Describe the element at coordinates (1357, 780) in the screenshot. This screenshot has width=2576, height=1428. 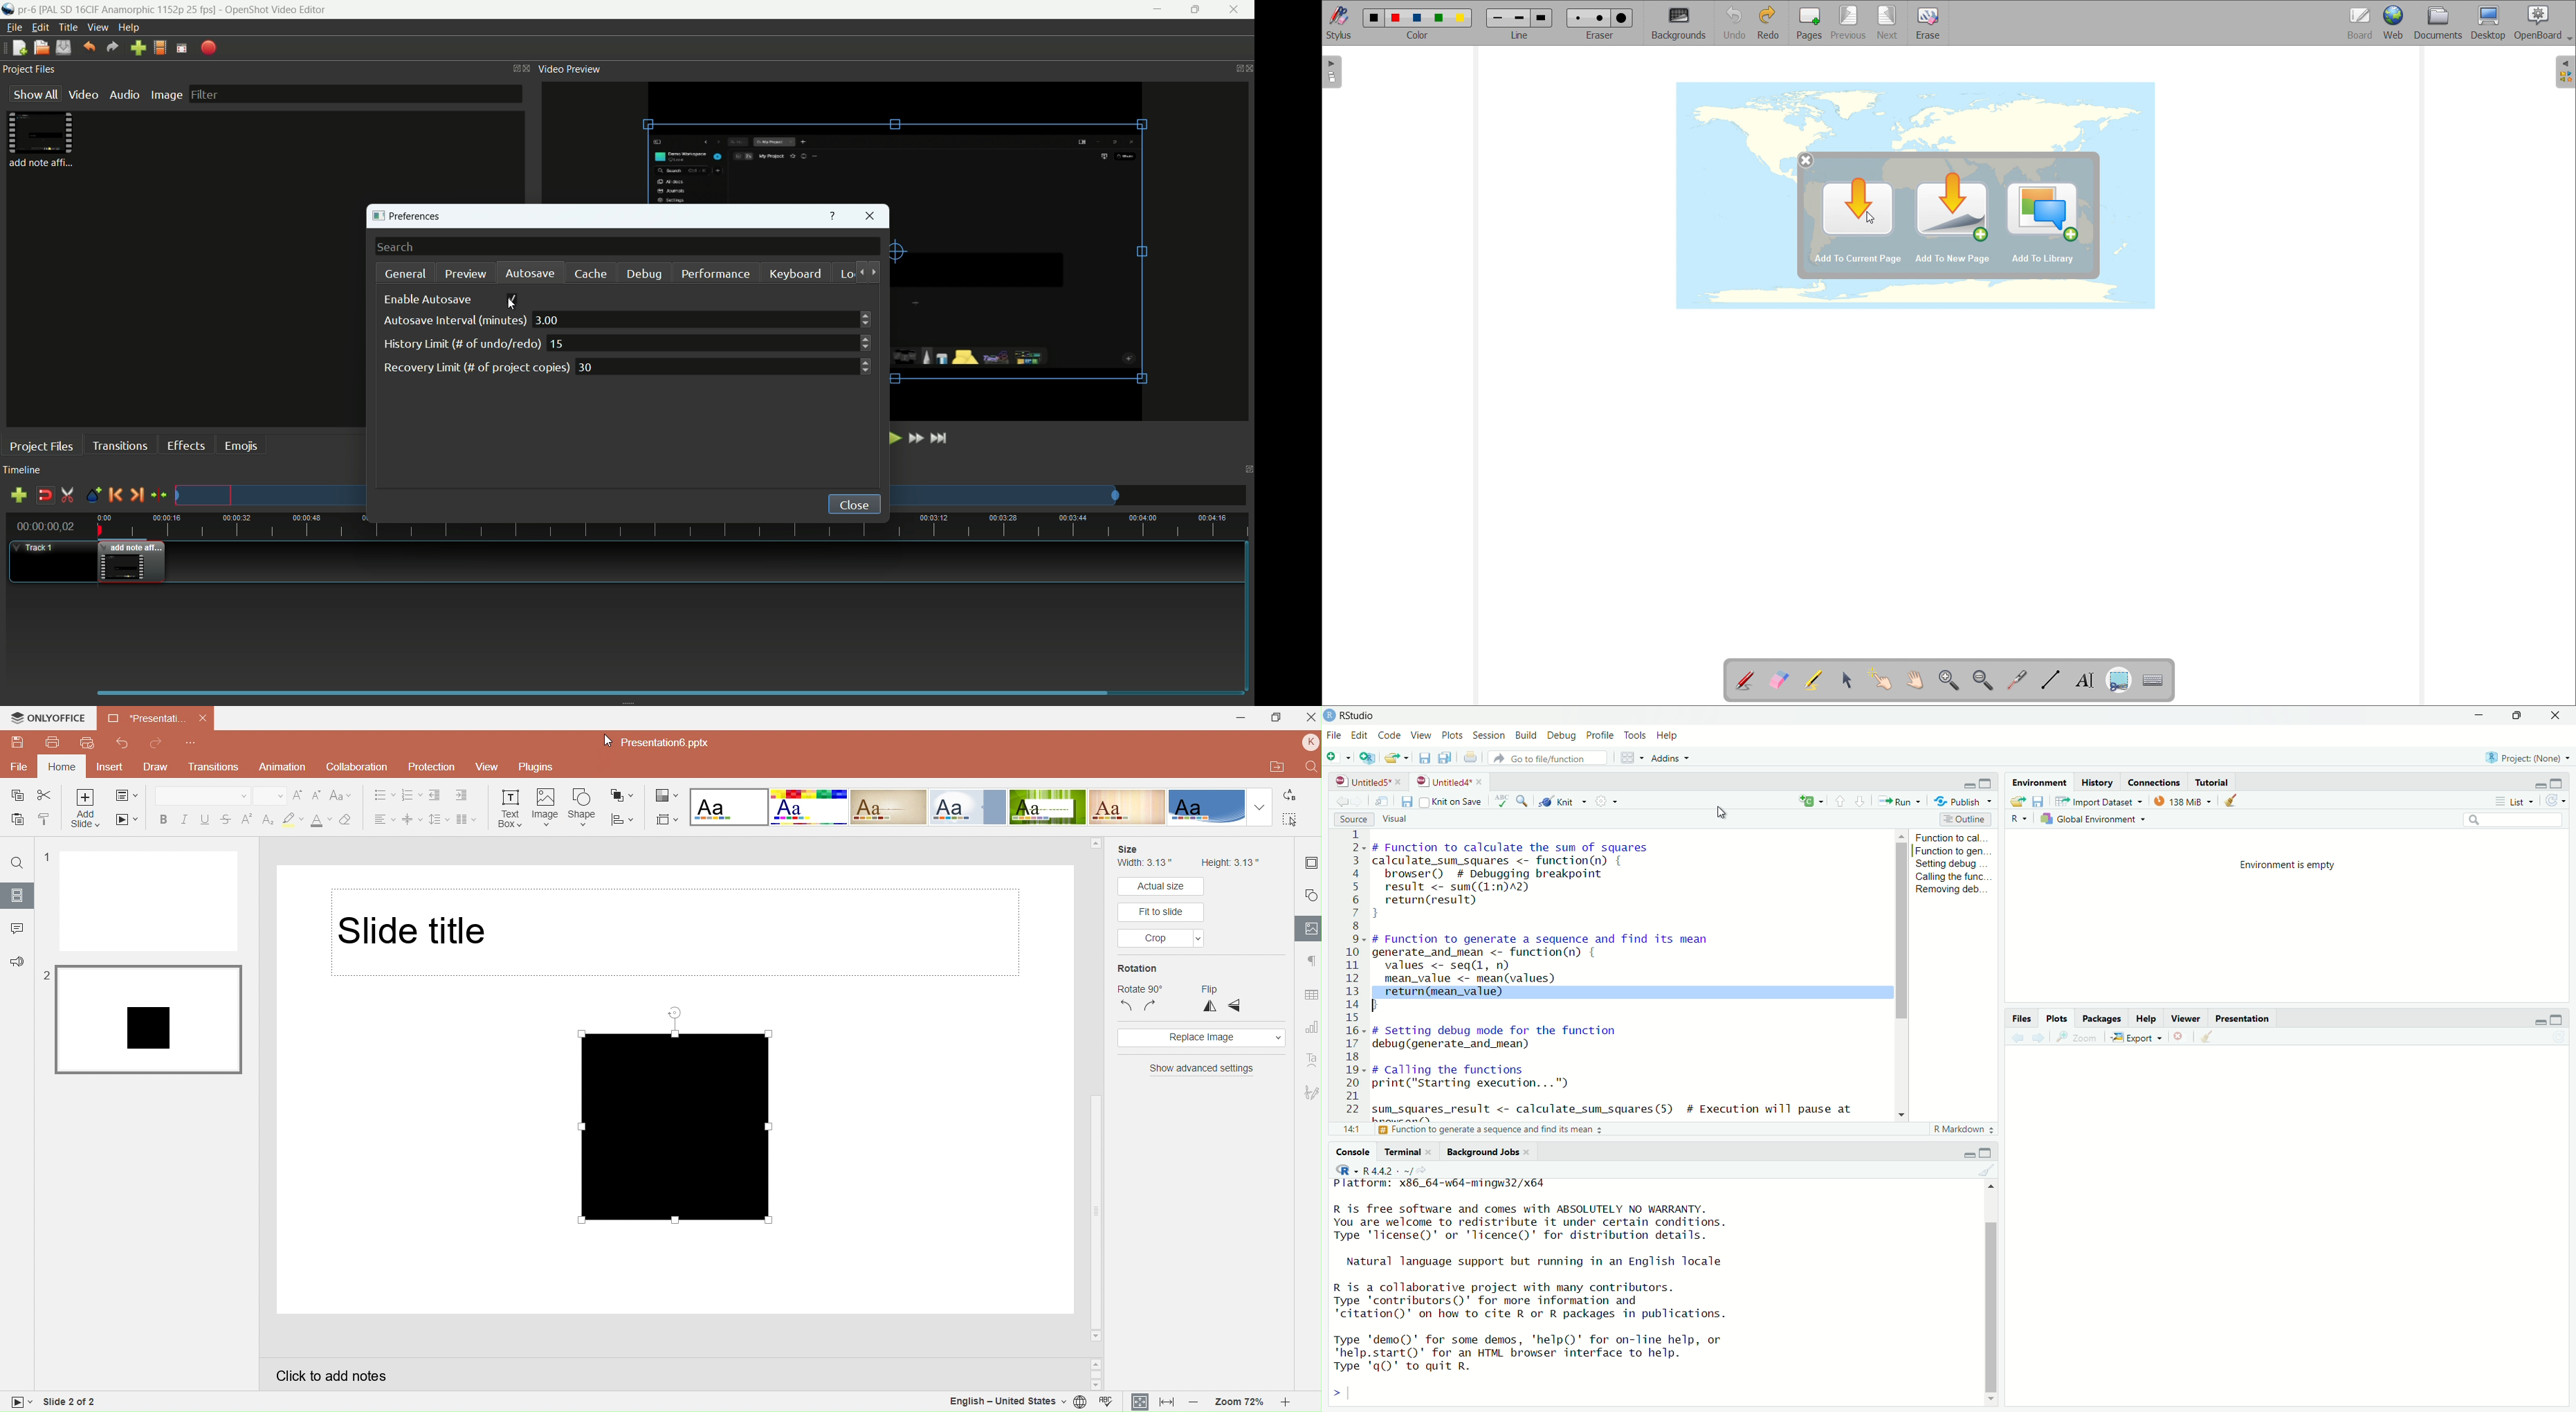
I see `untitled5` at that location.